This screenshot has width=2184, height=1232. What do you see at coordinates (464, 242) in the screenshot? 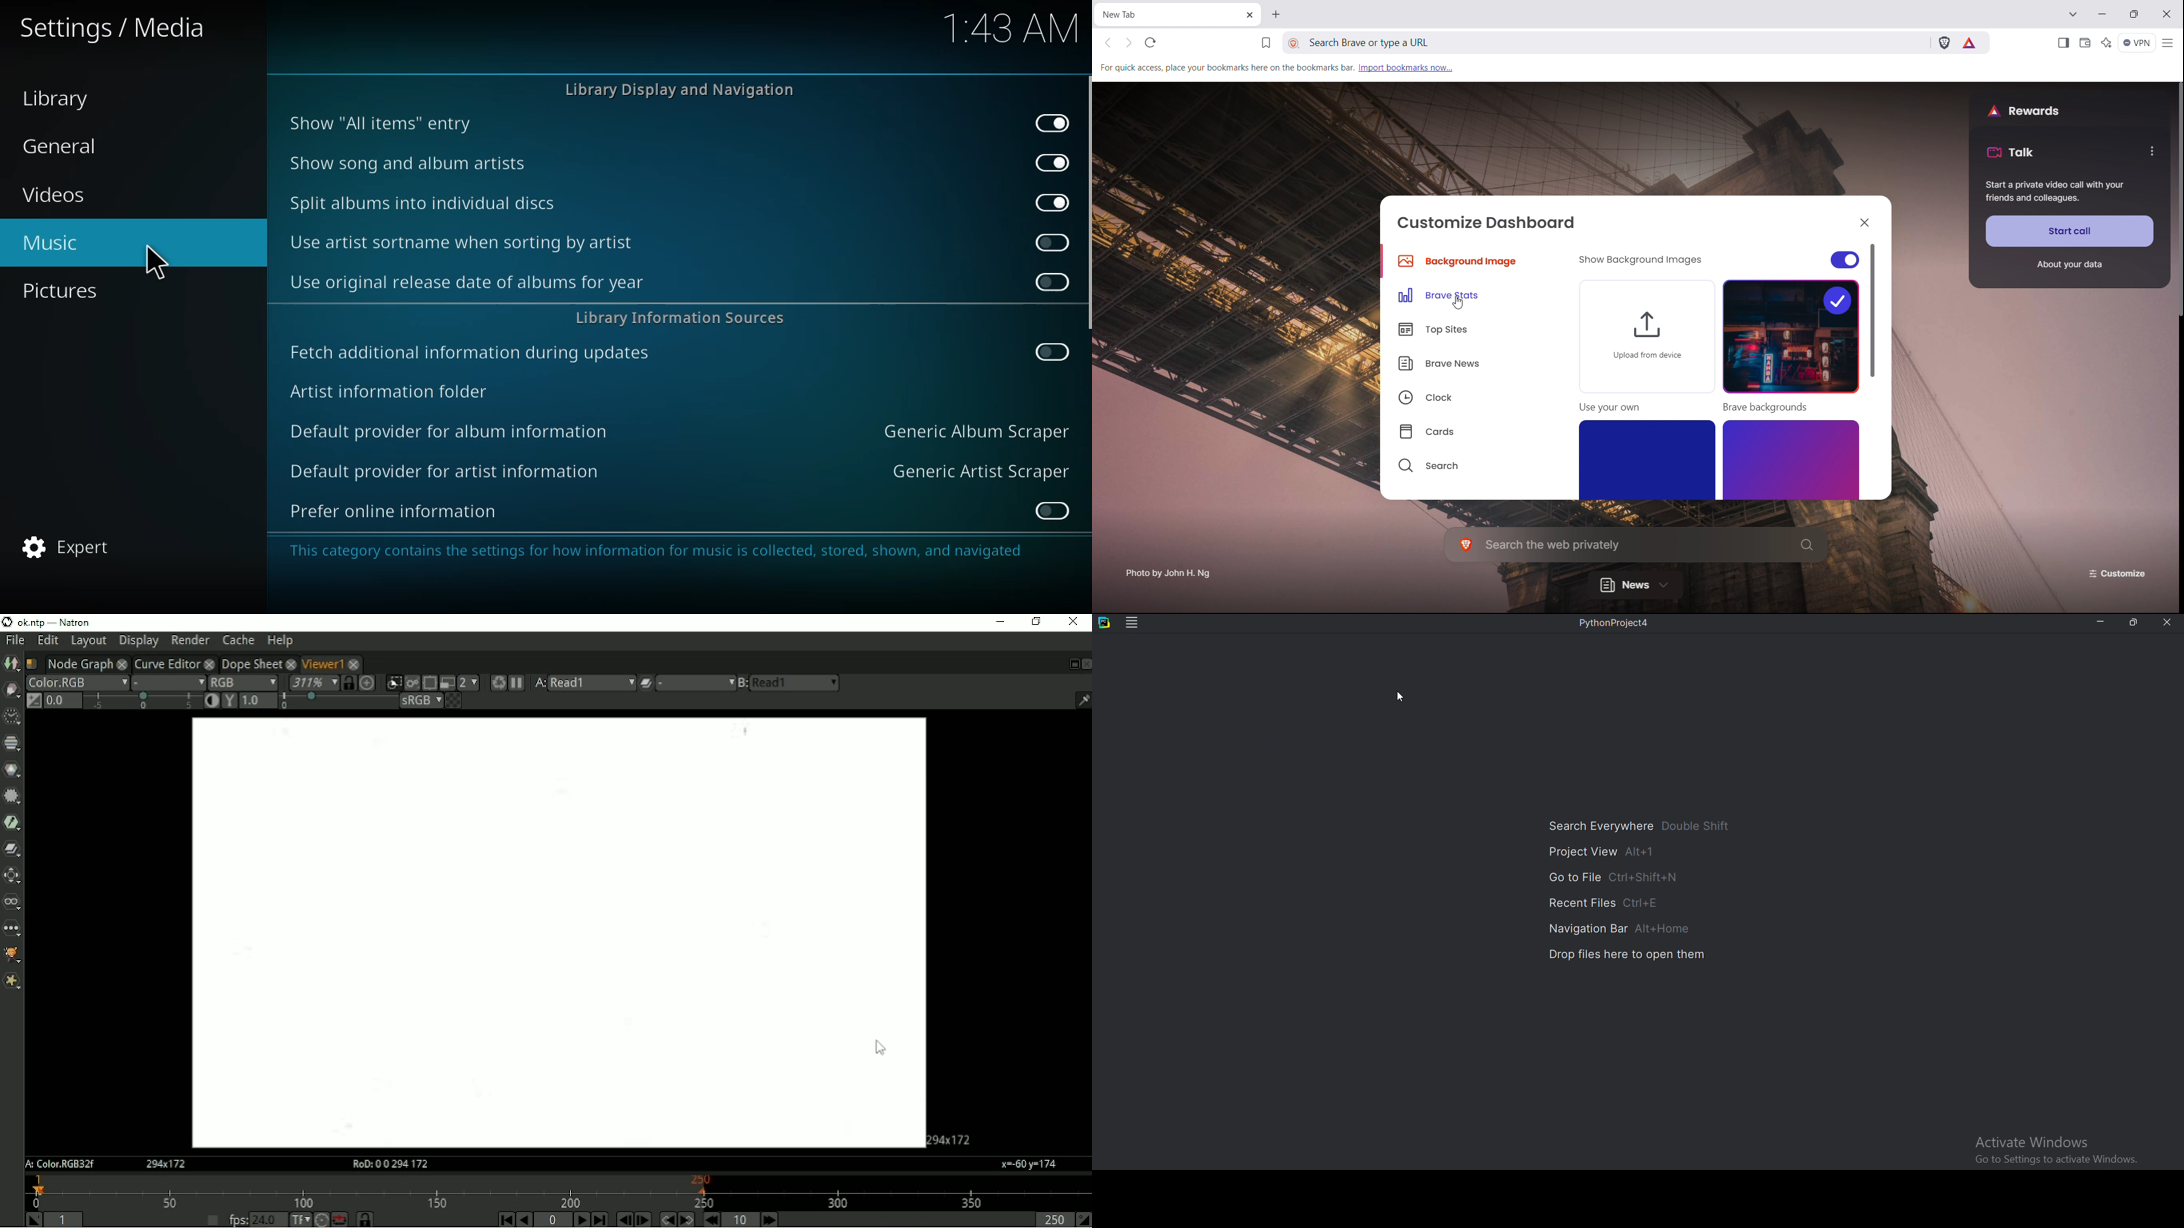
I see `use artist sortname when sorting` at bounding box center [464, 242].